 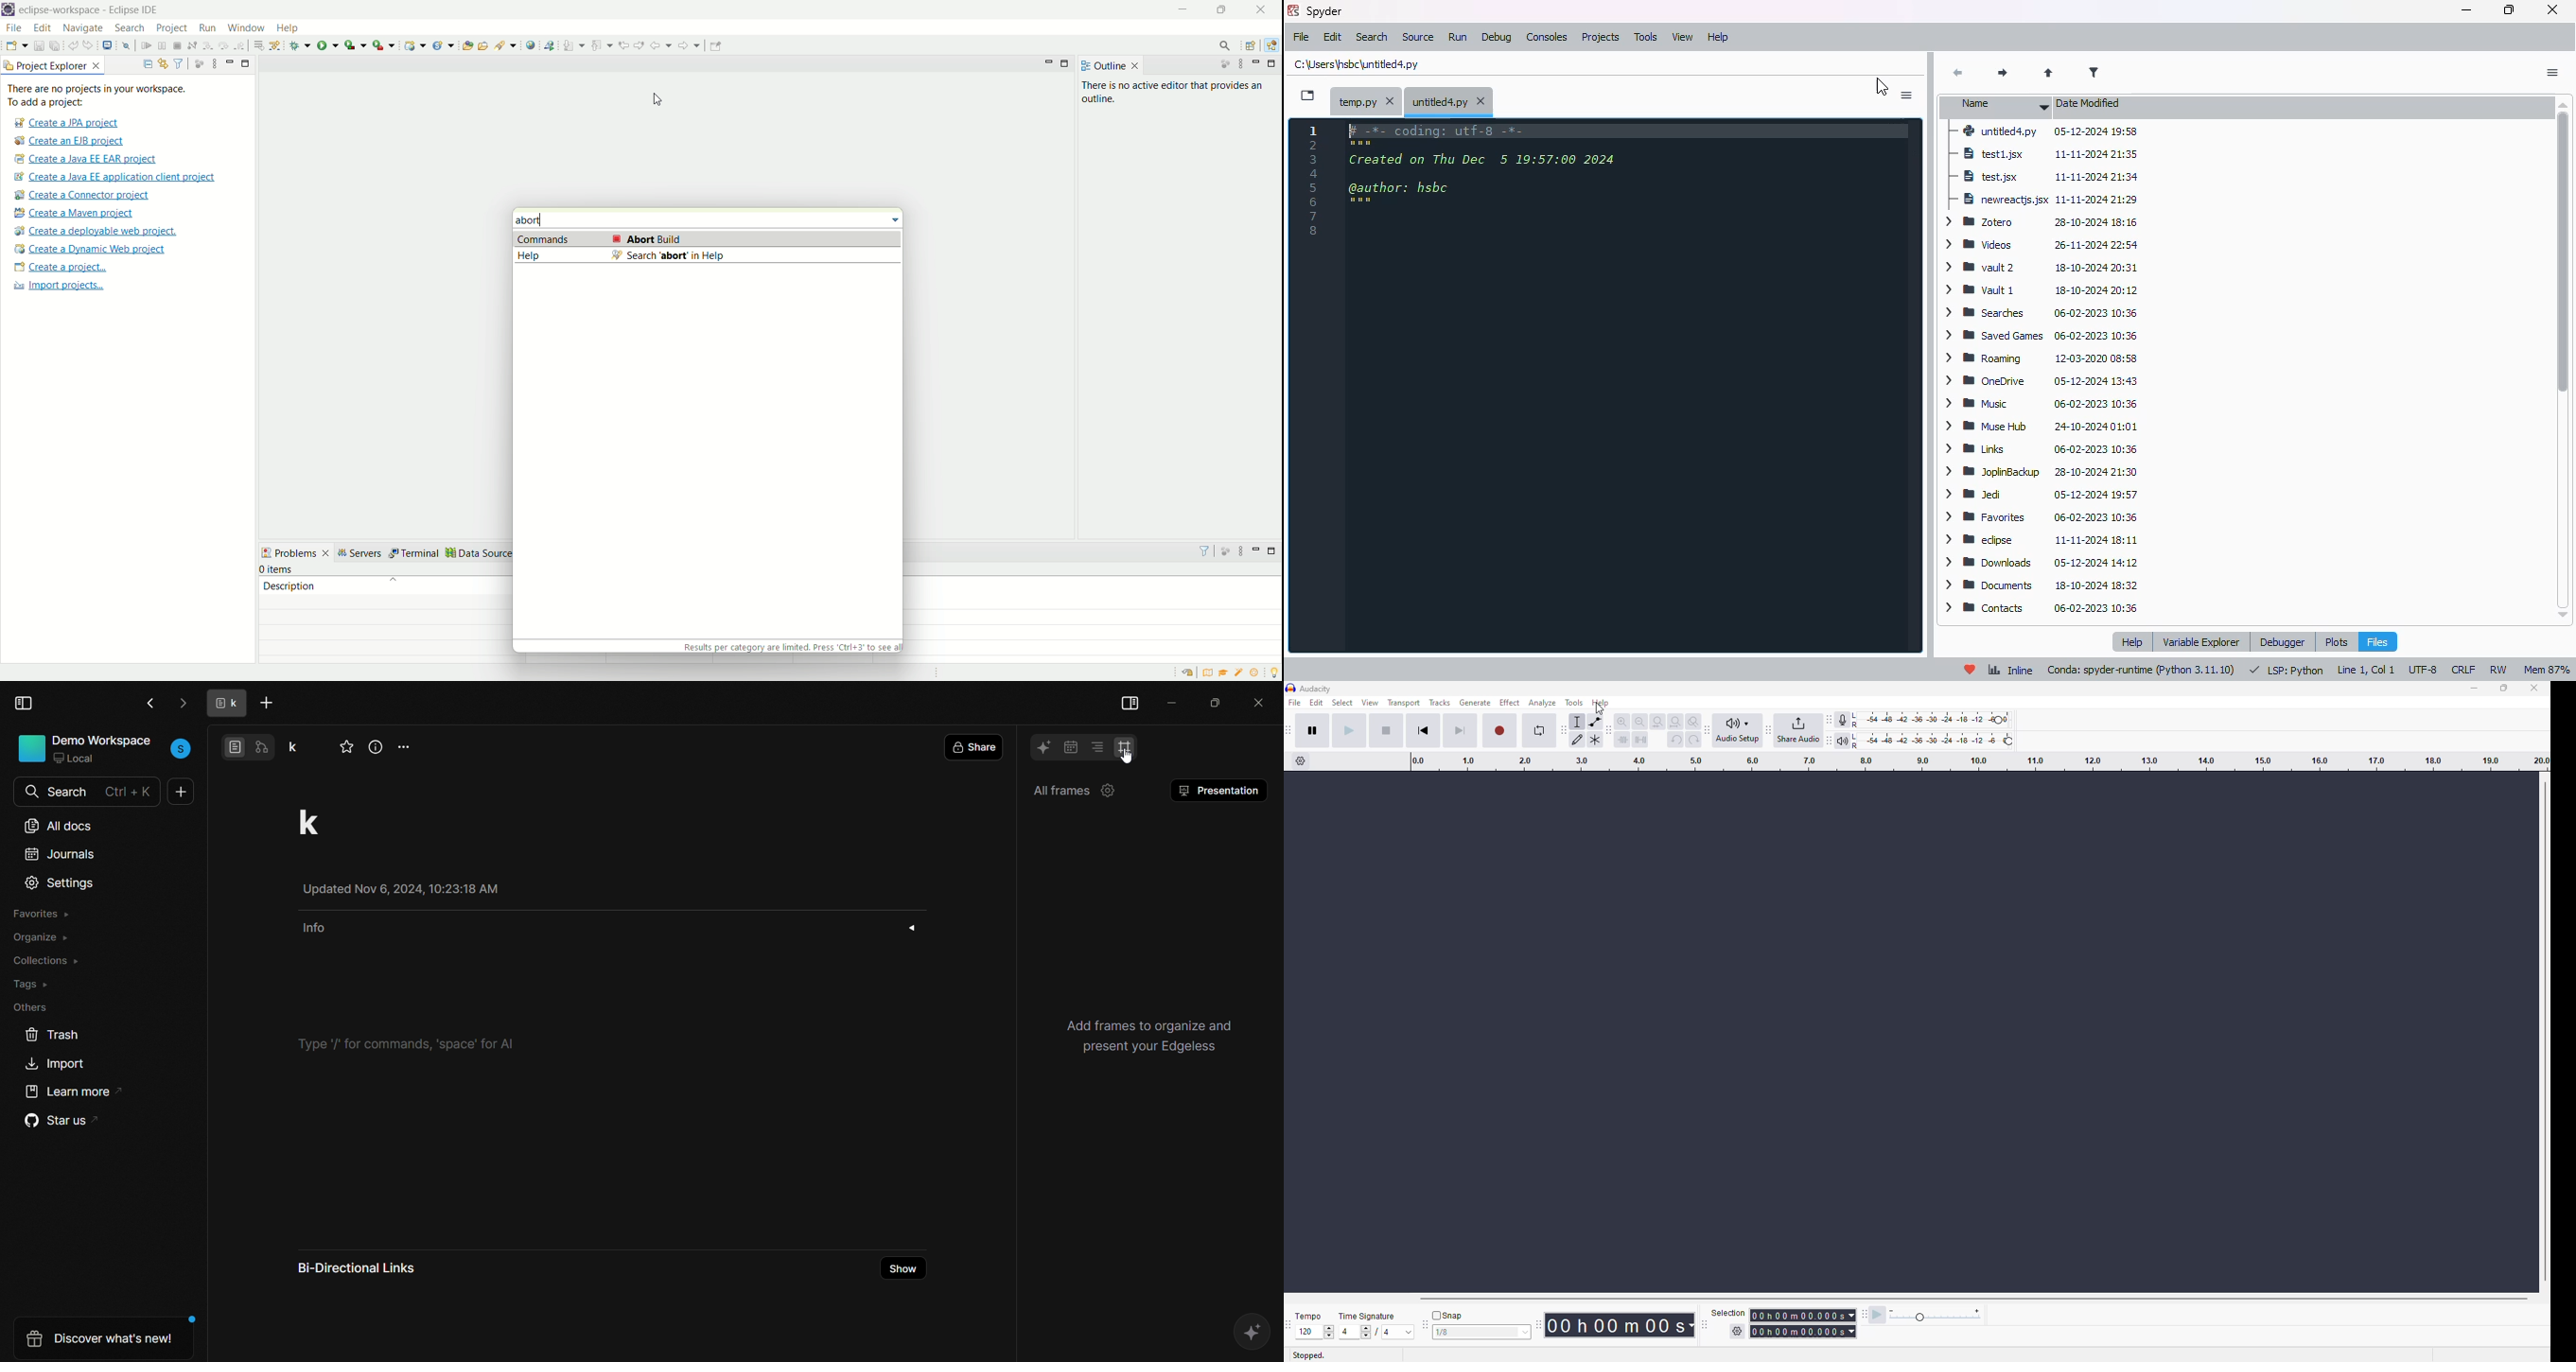 I want to click on time, so click(x=1623, y=1330).